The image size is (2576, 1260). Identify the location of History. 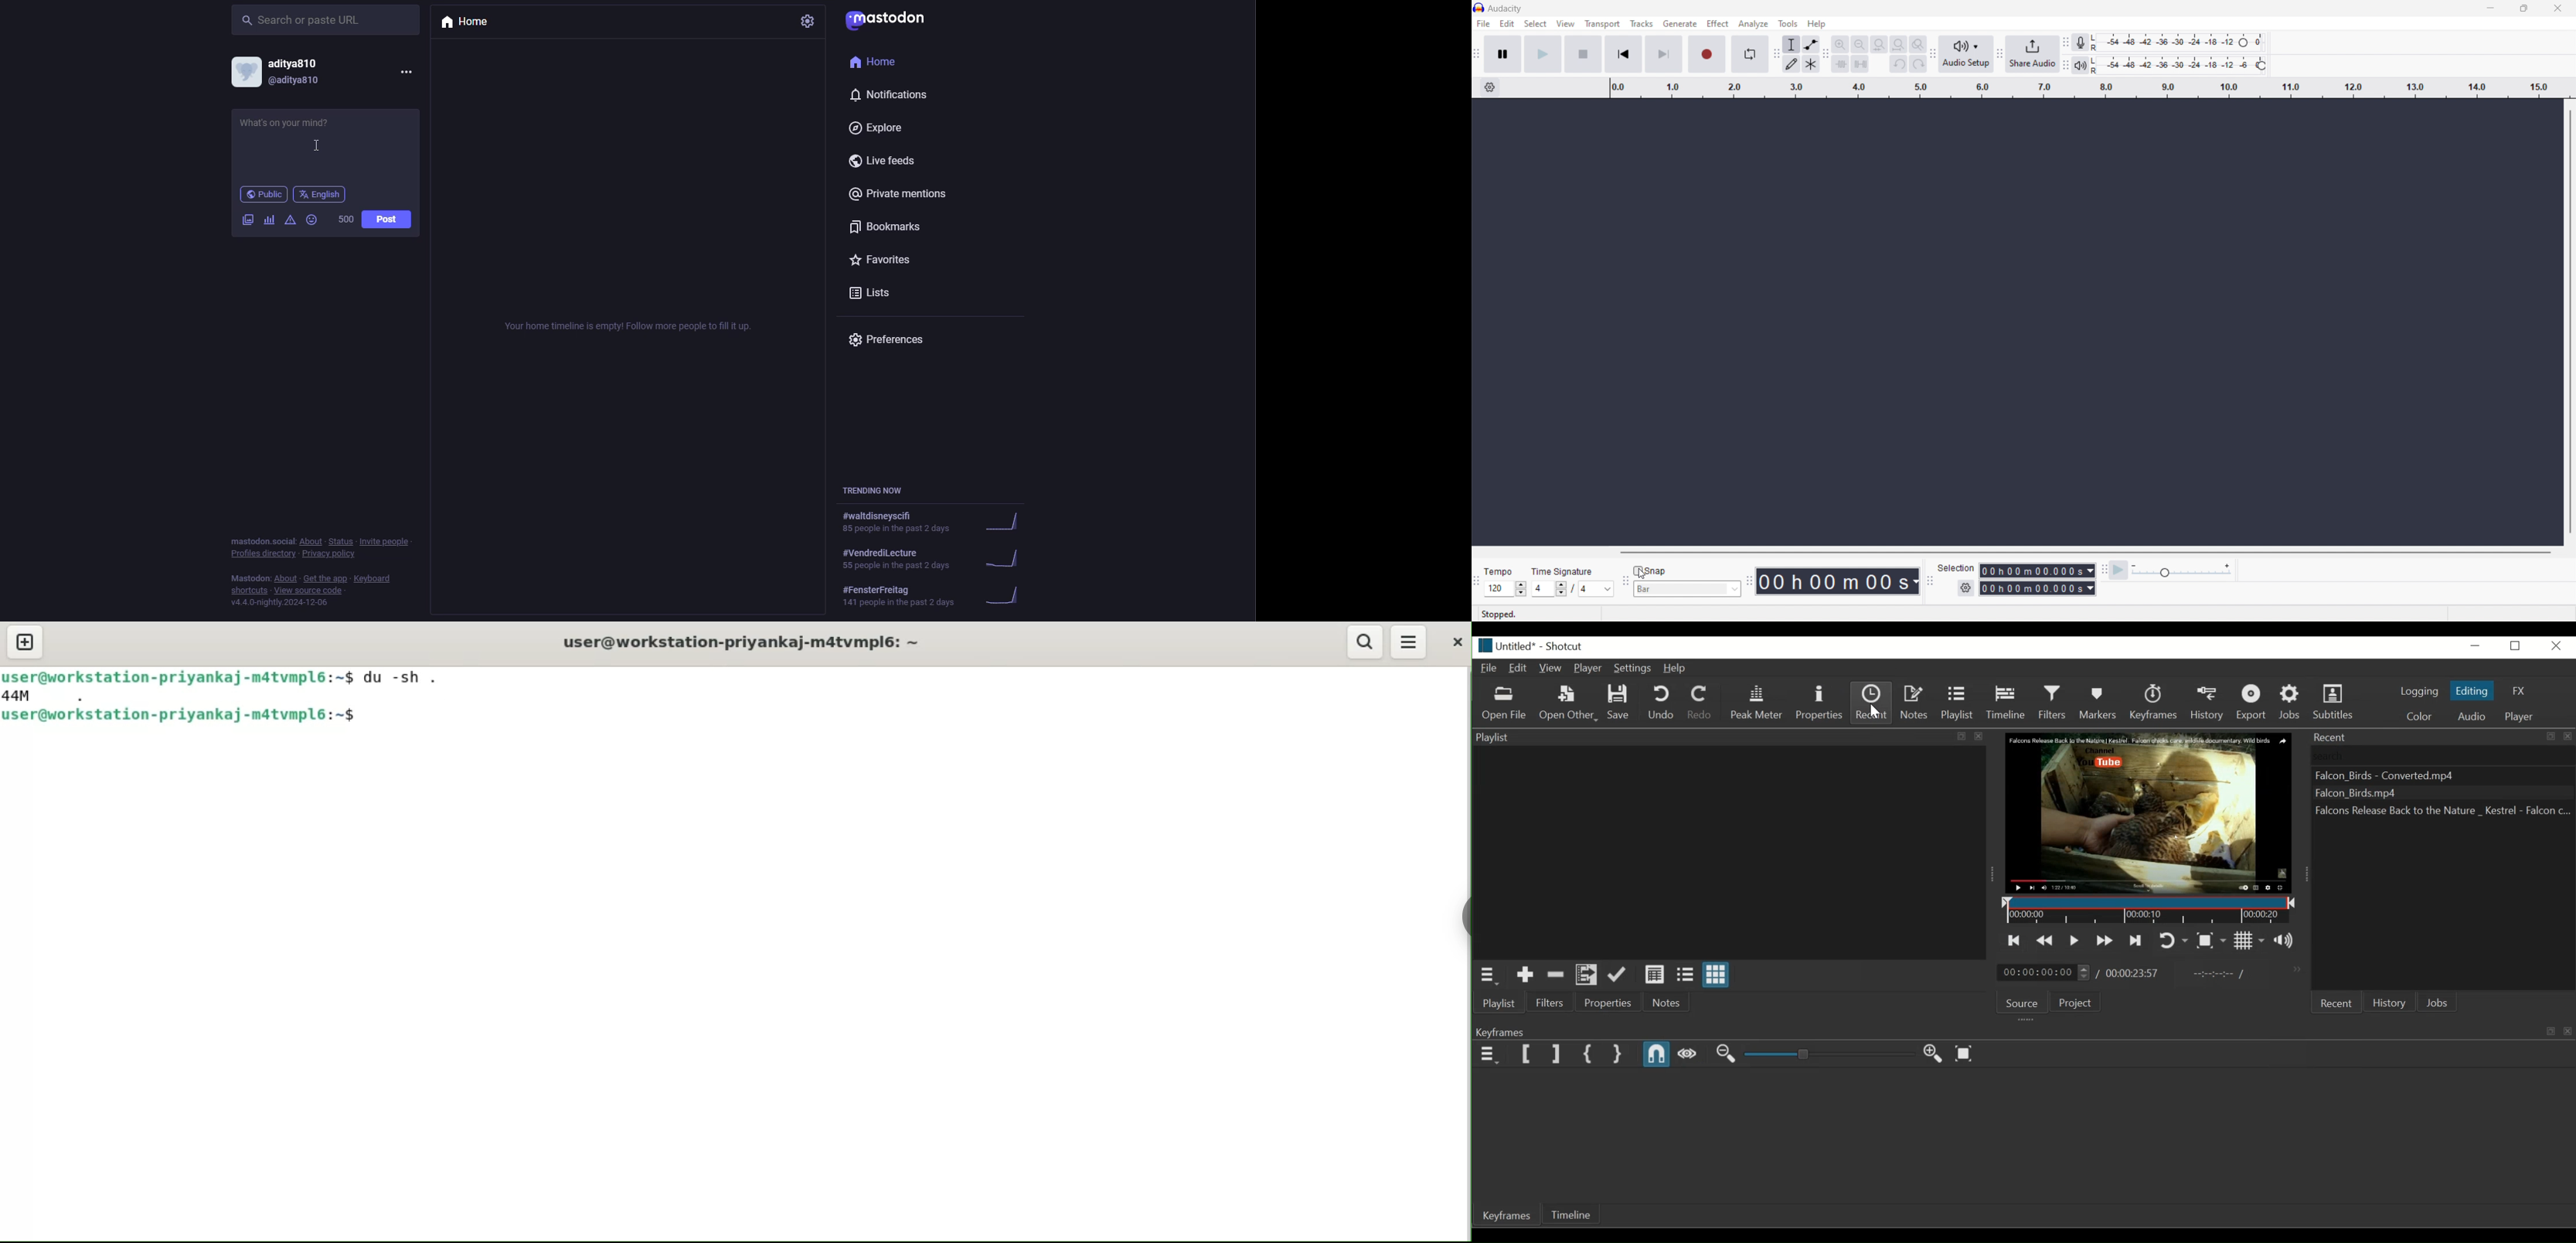
(2211, 703).